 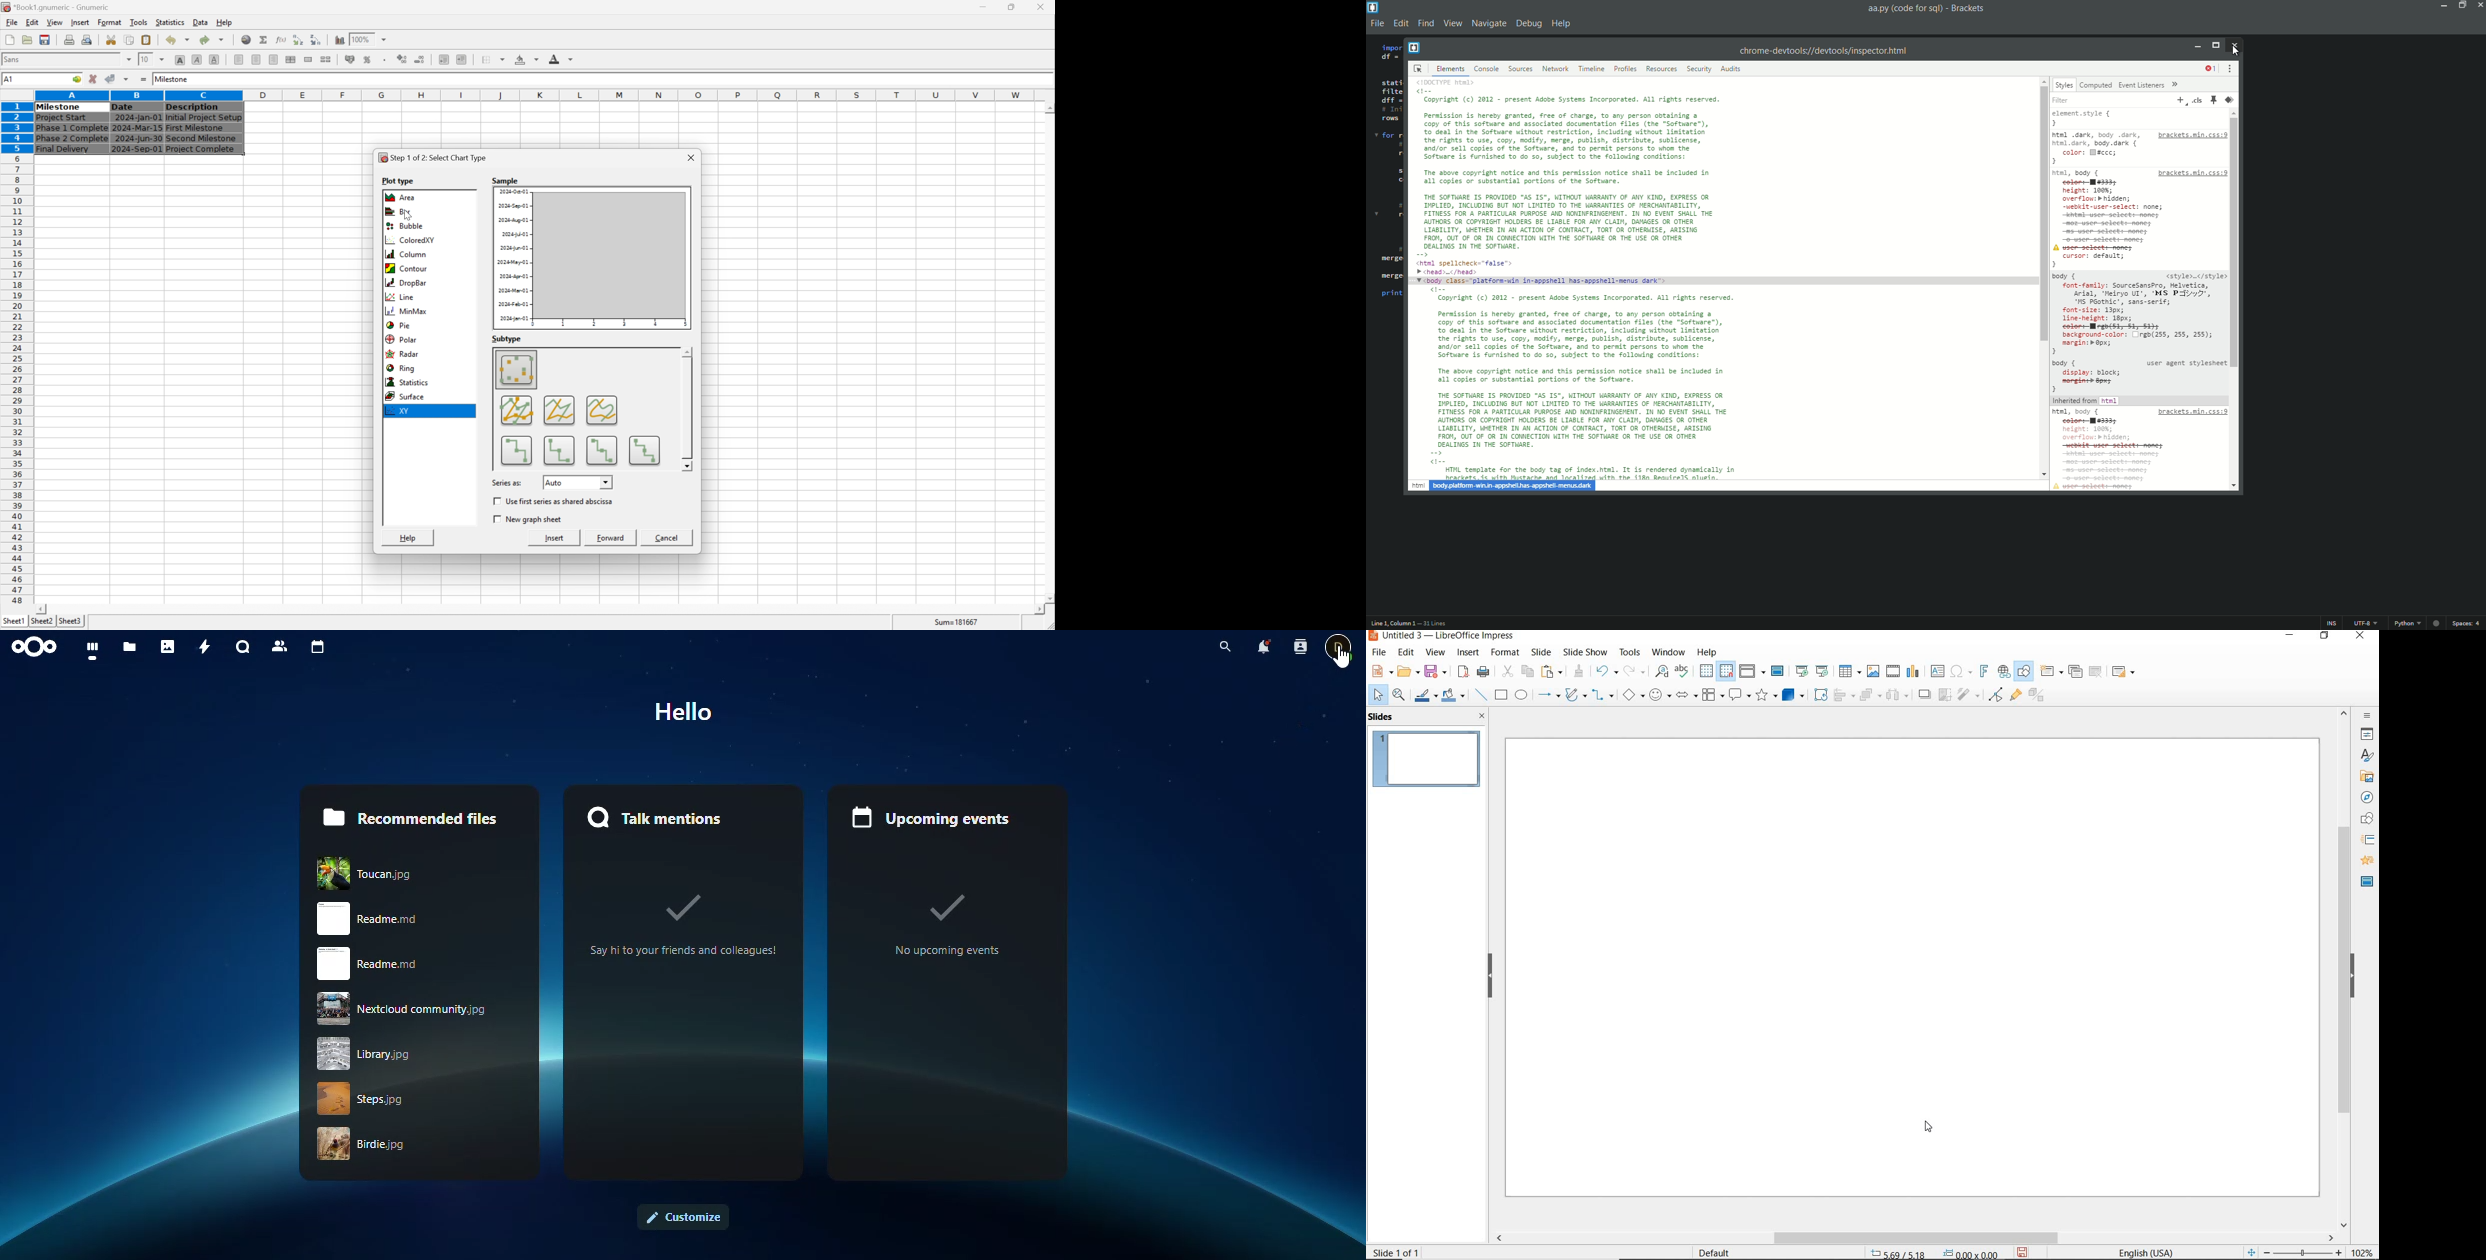 I want to click on TOGGLE EXTRUSION, so click(x=2036, y=696).